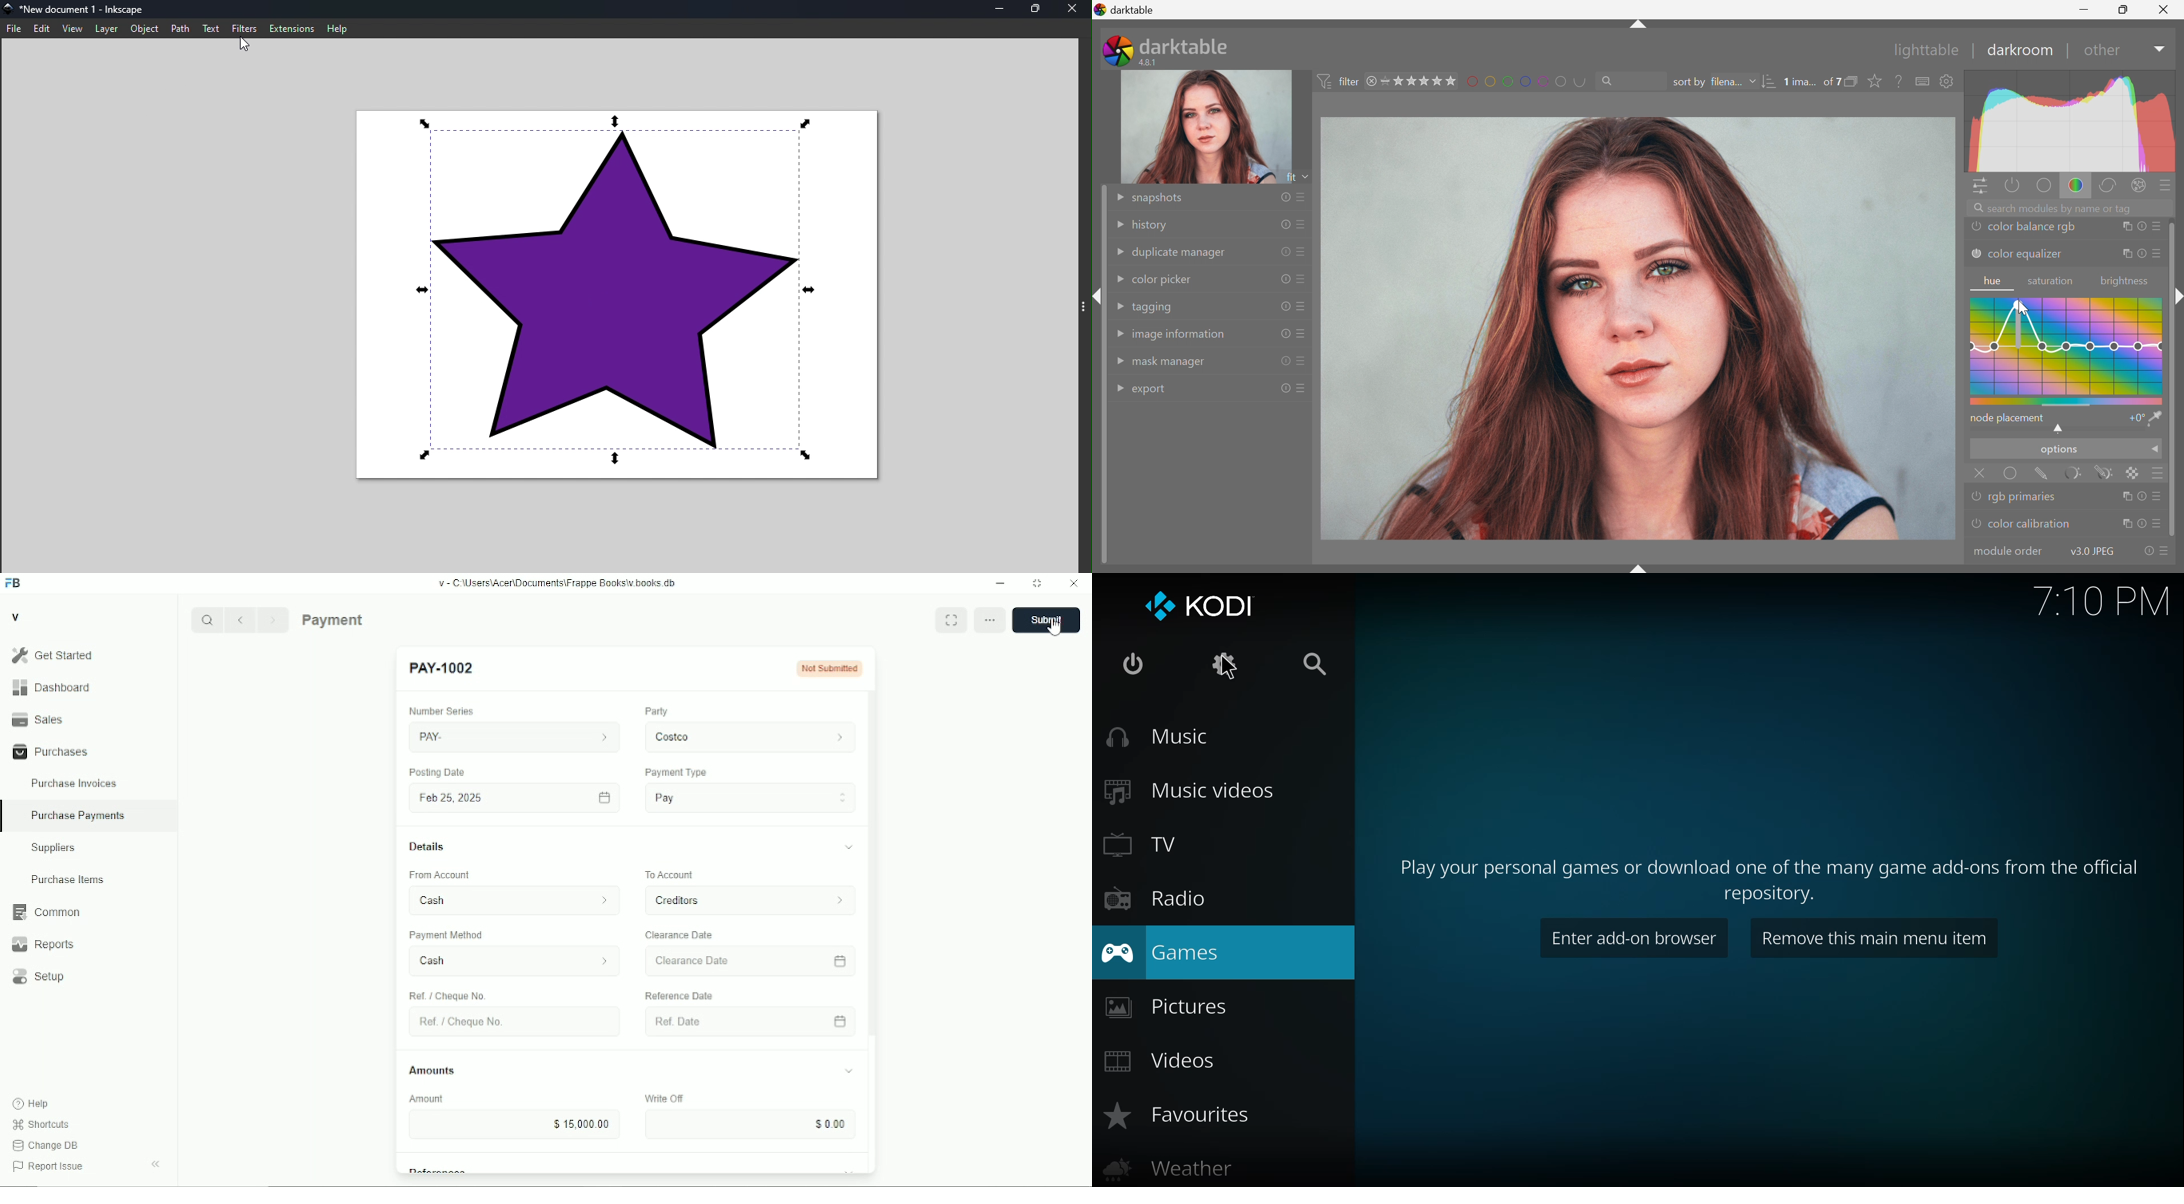  What do you see at coordinates (1174, 1114) in the screenshot?
I see `favorites` at bounding box center [1174, 1114].